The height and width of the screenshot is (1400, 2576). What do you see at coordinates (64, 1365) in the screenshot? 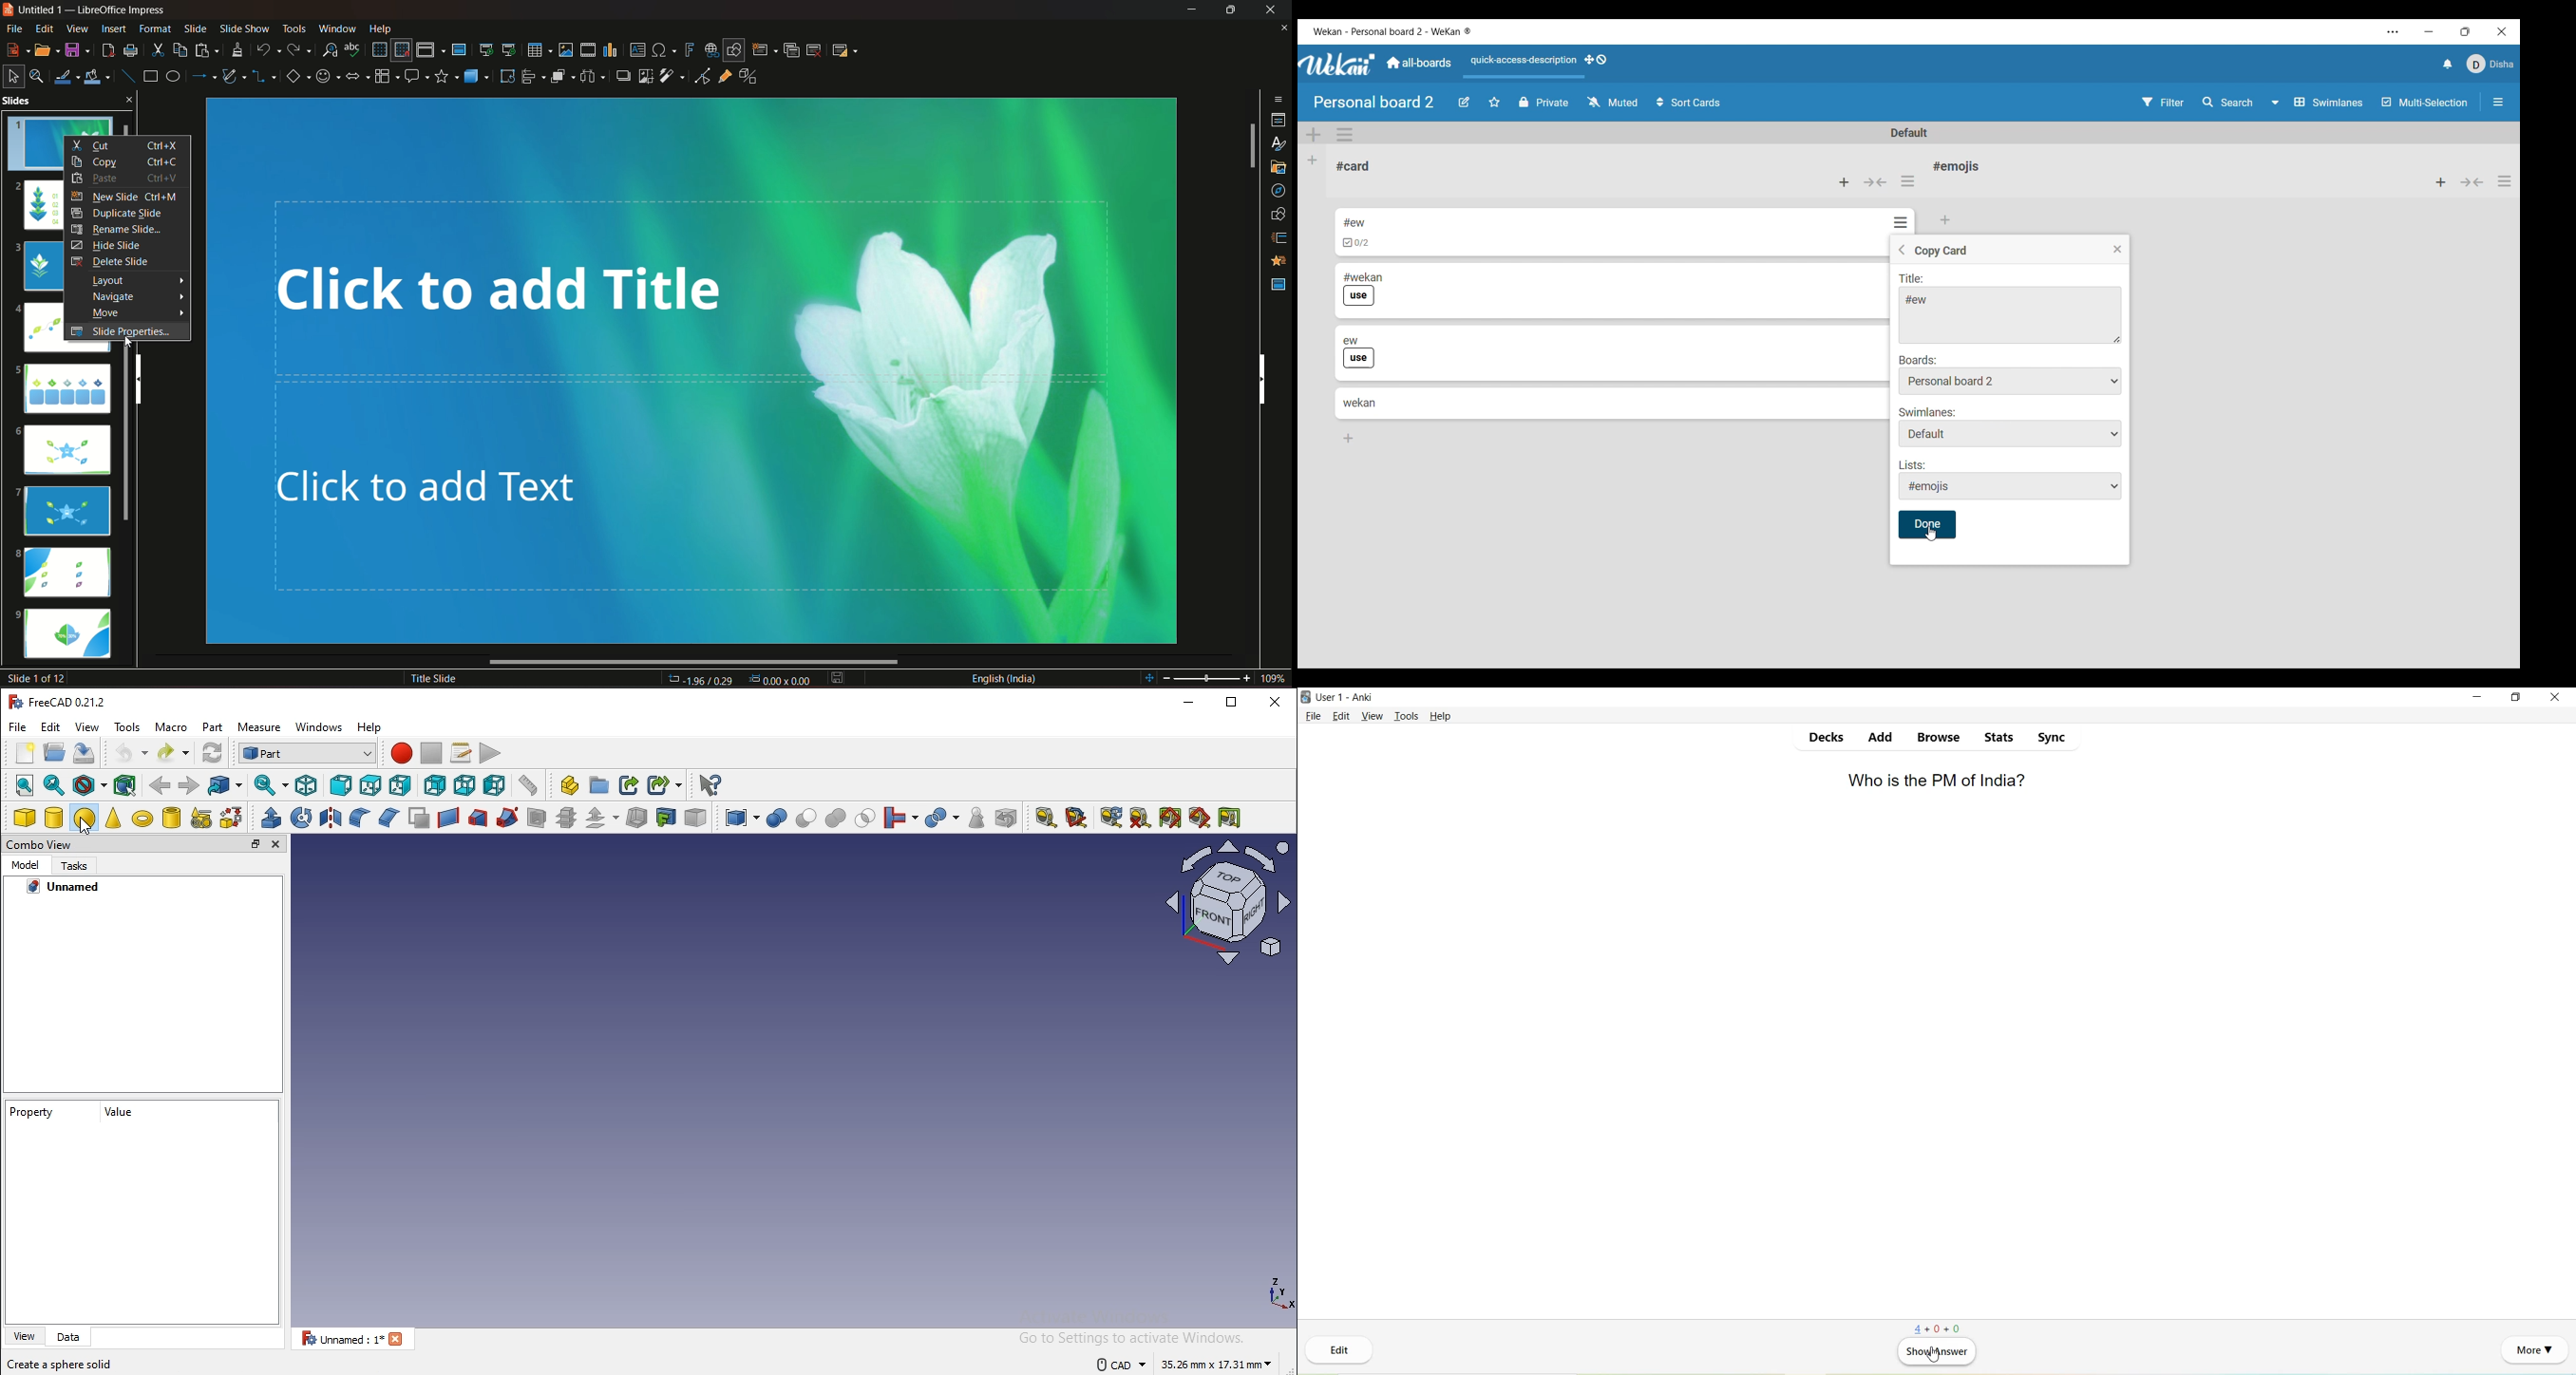
I see `create a sphere solid` at bounding box center [64, 1365].